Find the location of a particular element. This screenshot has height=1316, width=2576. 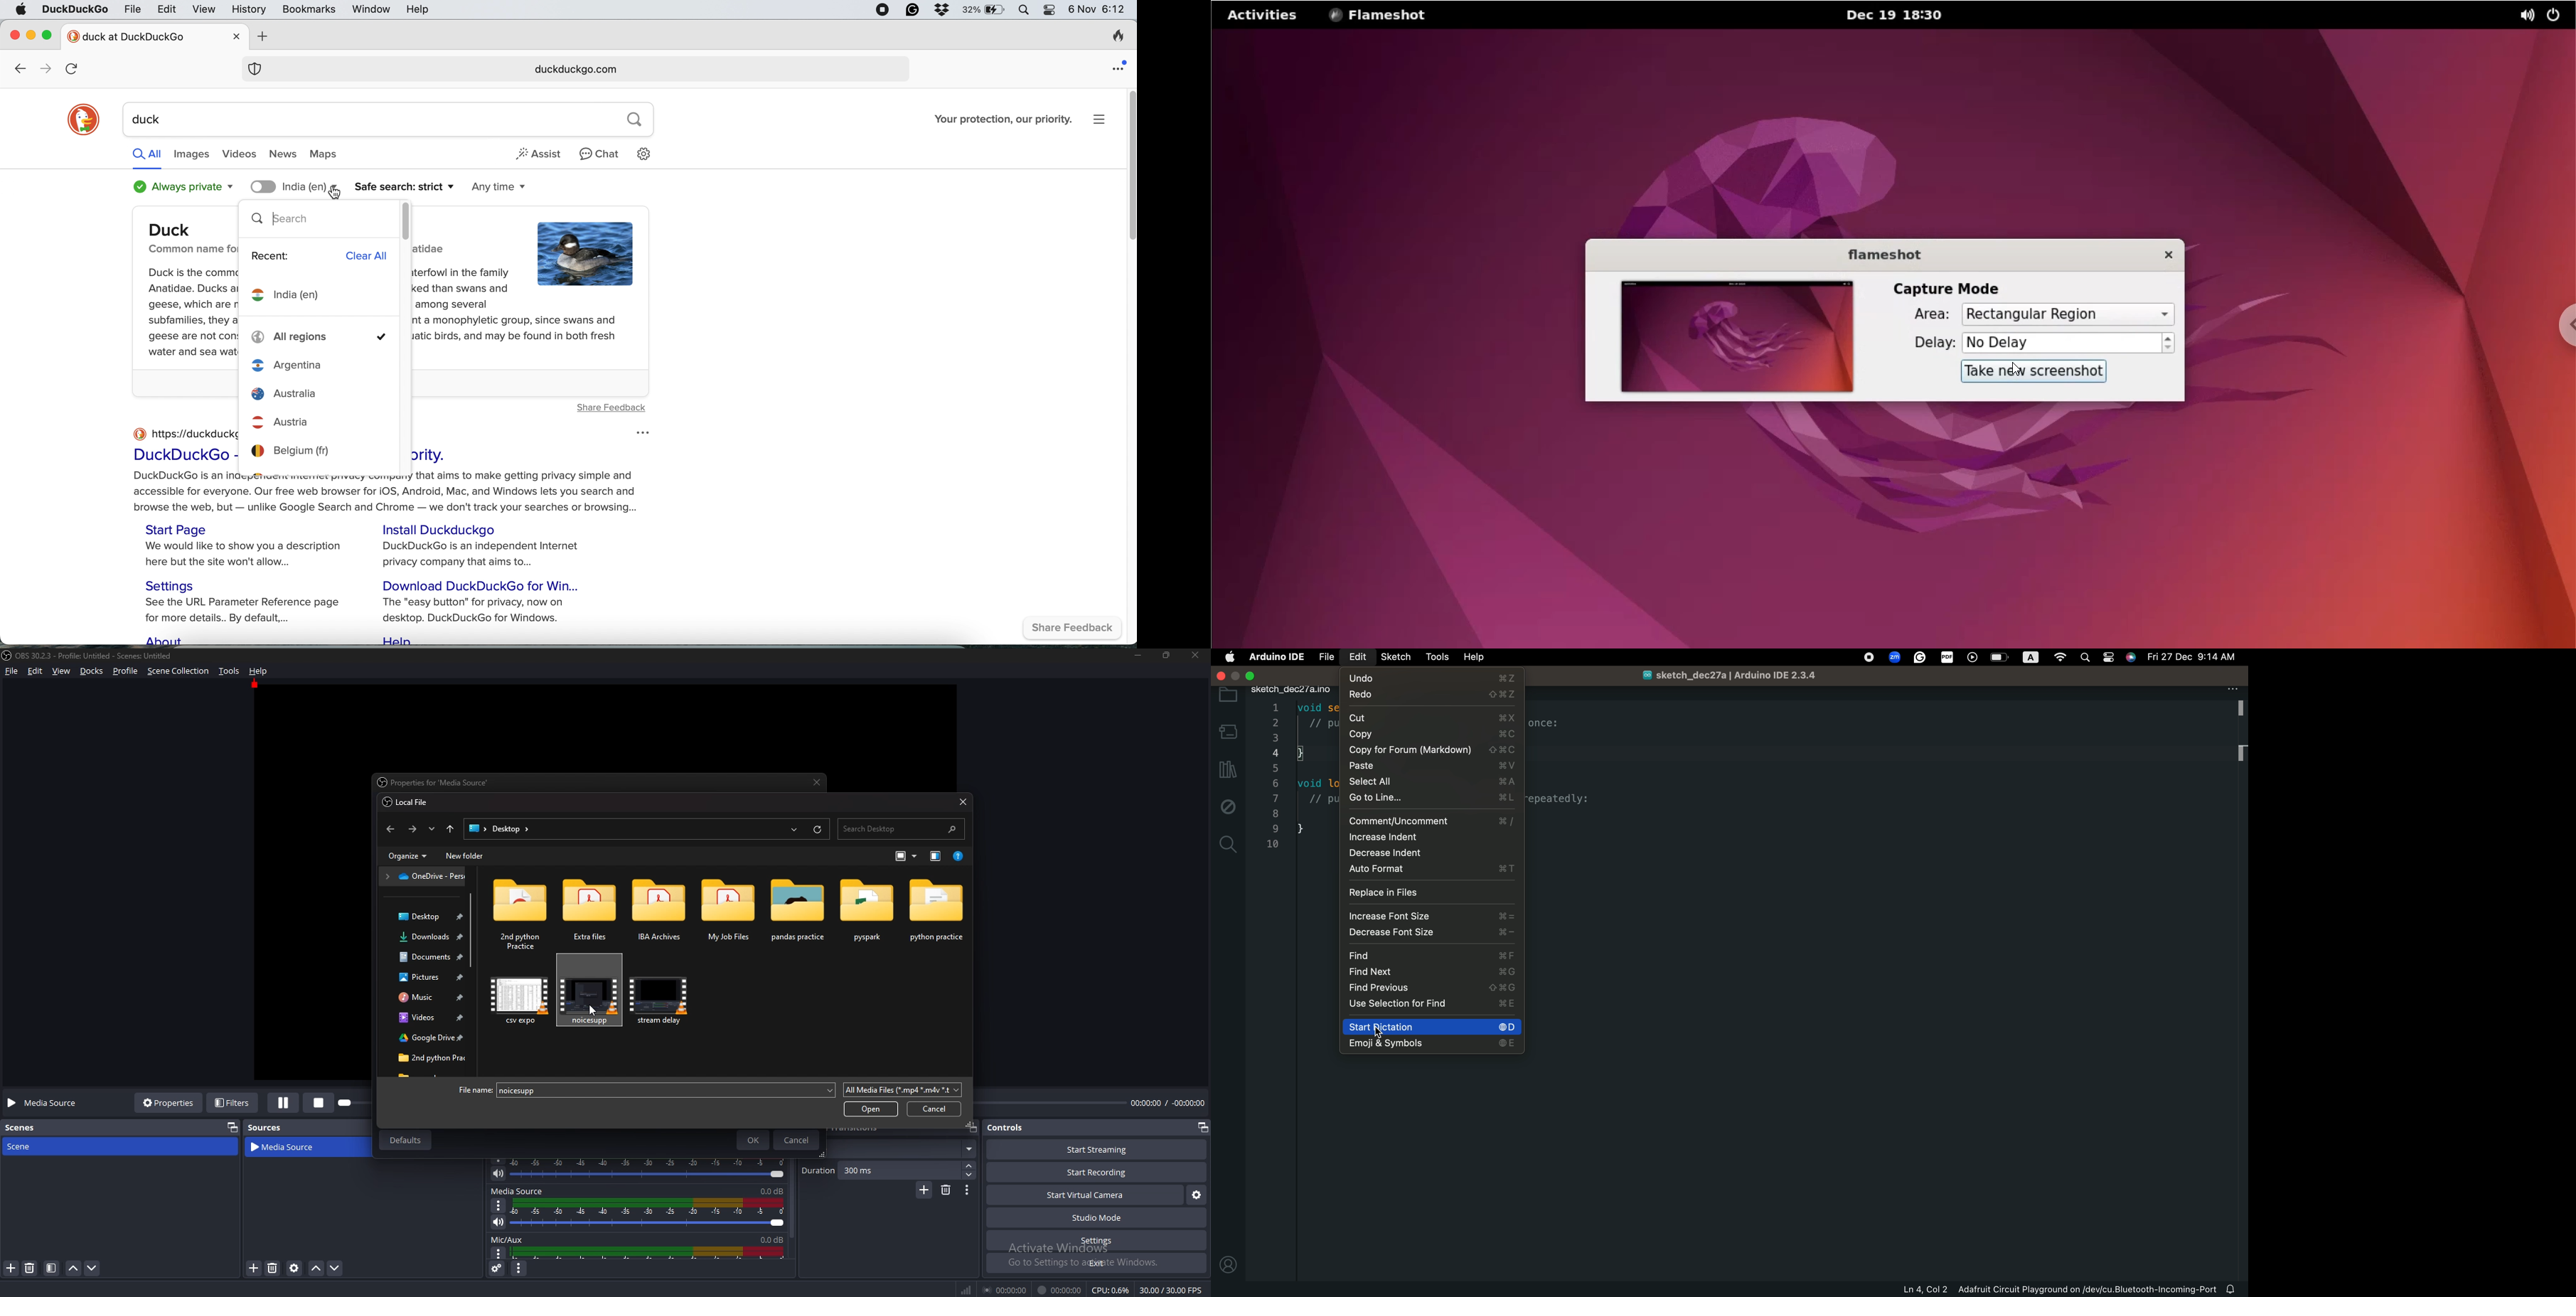

video is located at coordinates (521, 999).